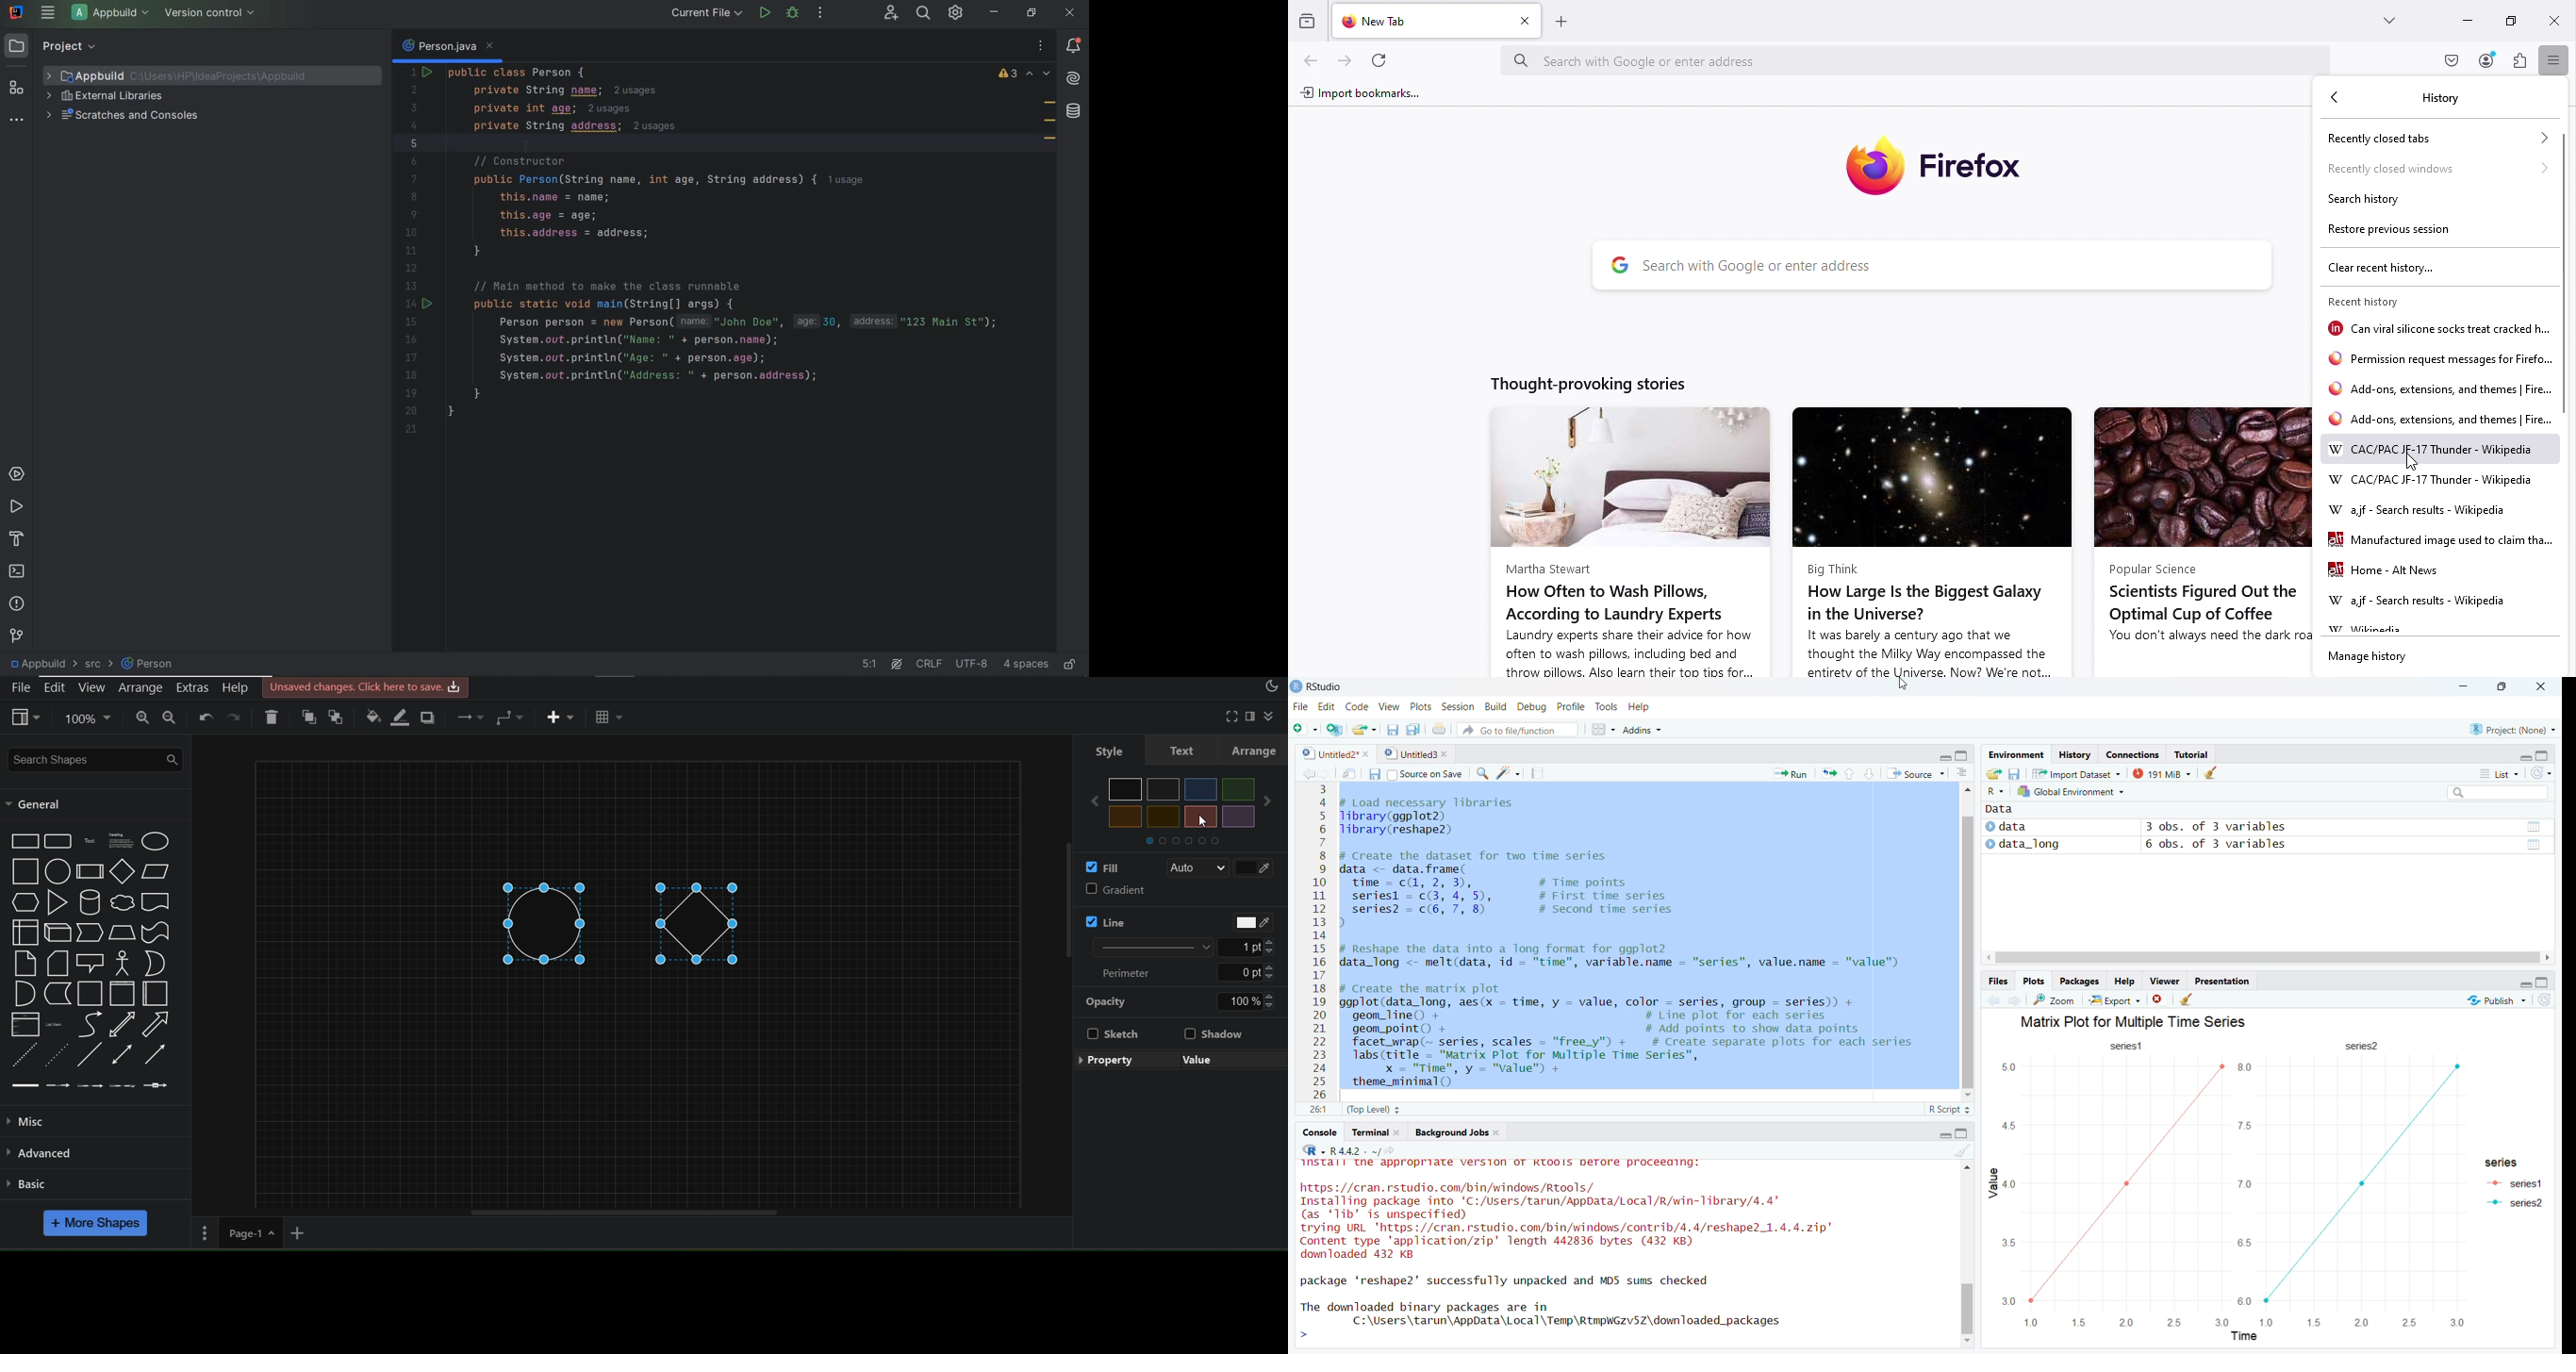  I want to click on up, so click(1849, 773).